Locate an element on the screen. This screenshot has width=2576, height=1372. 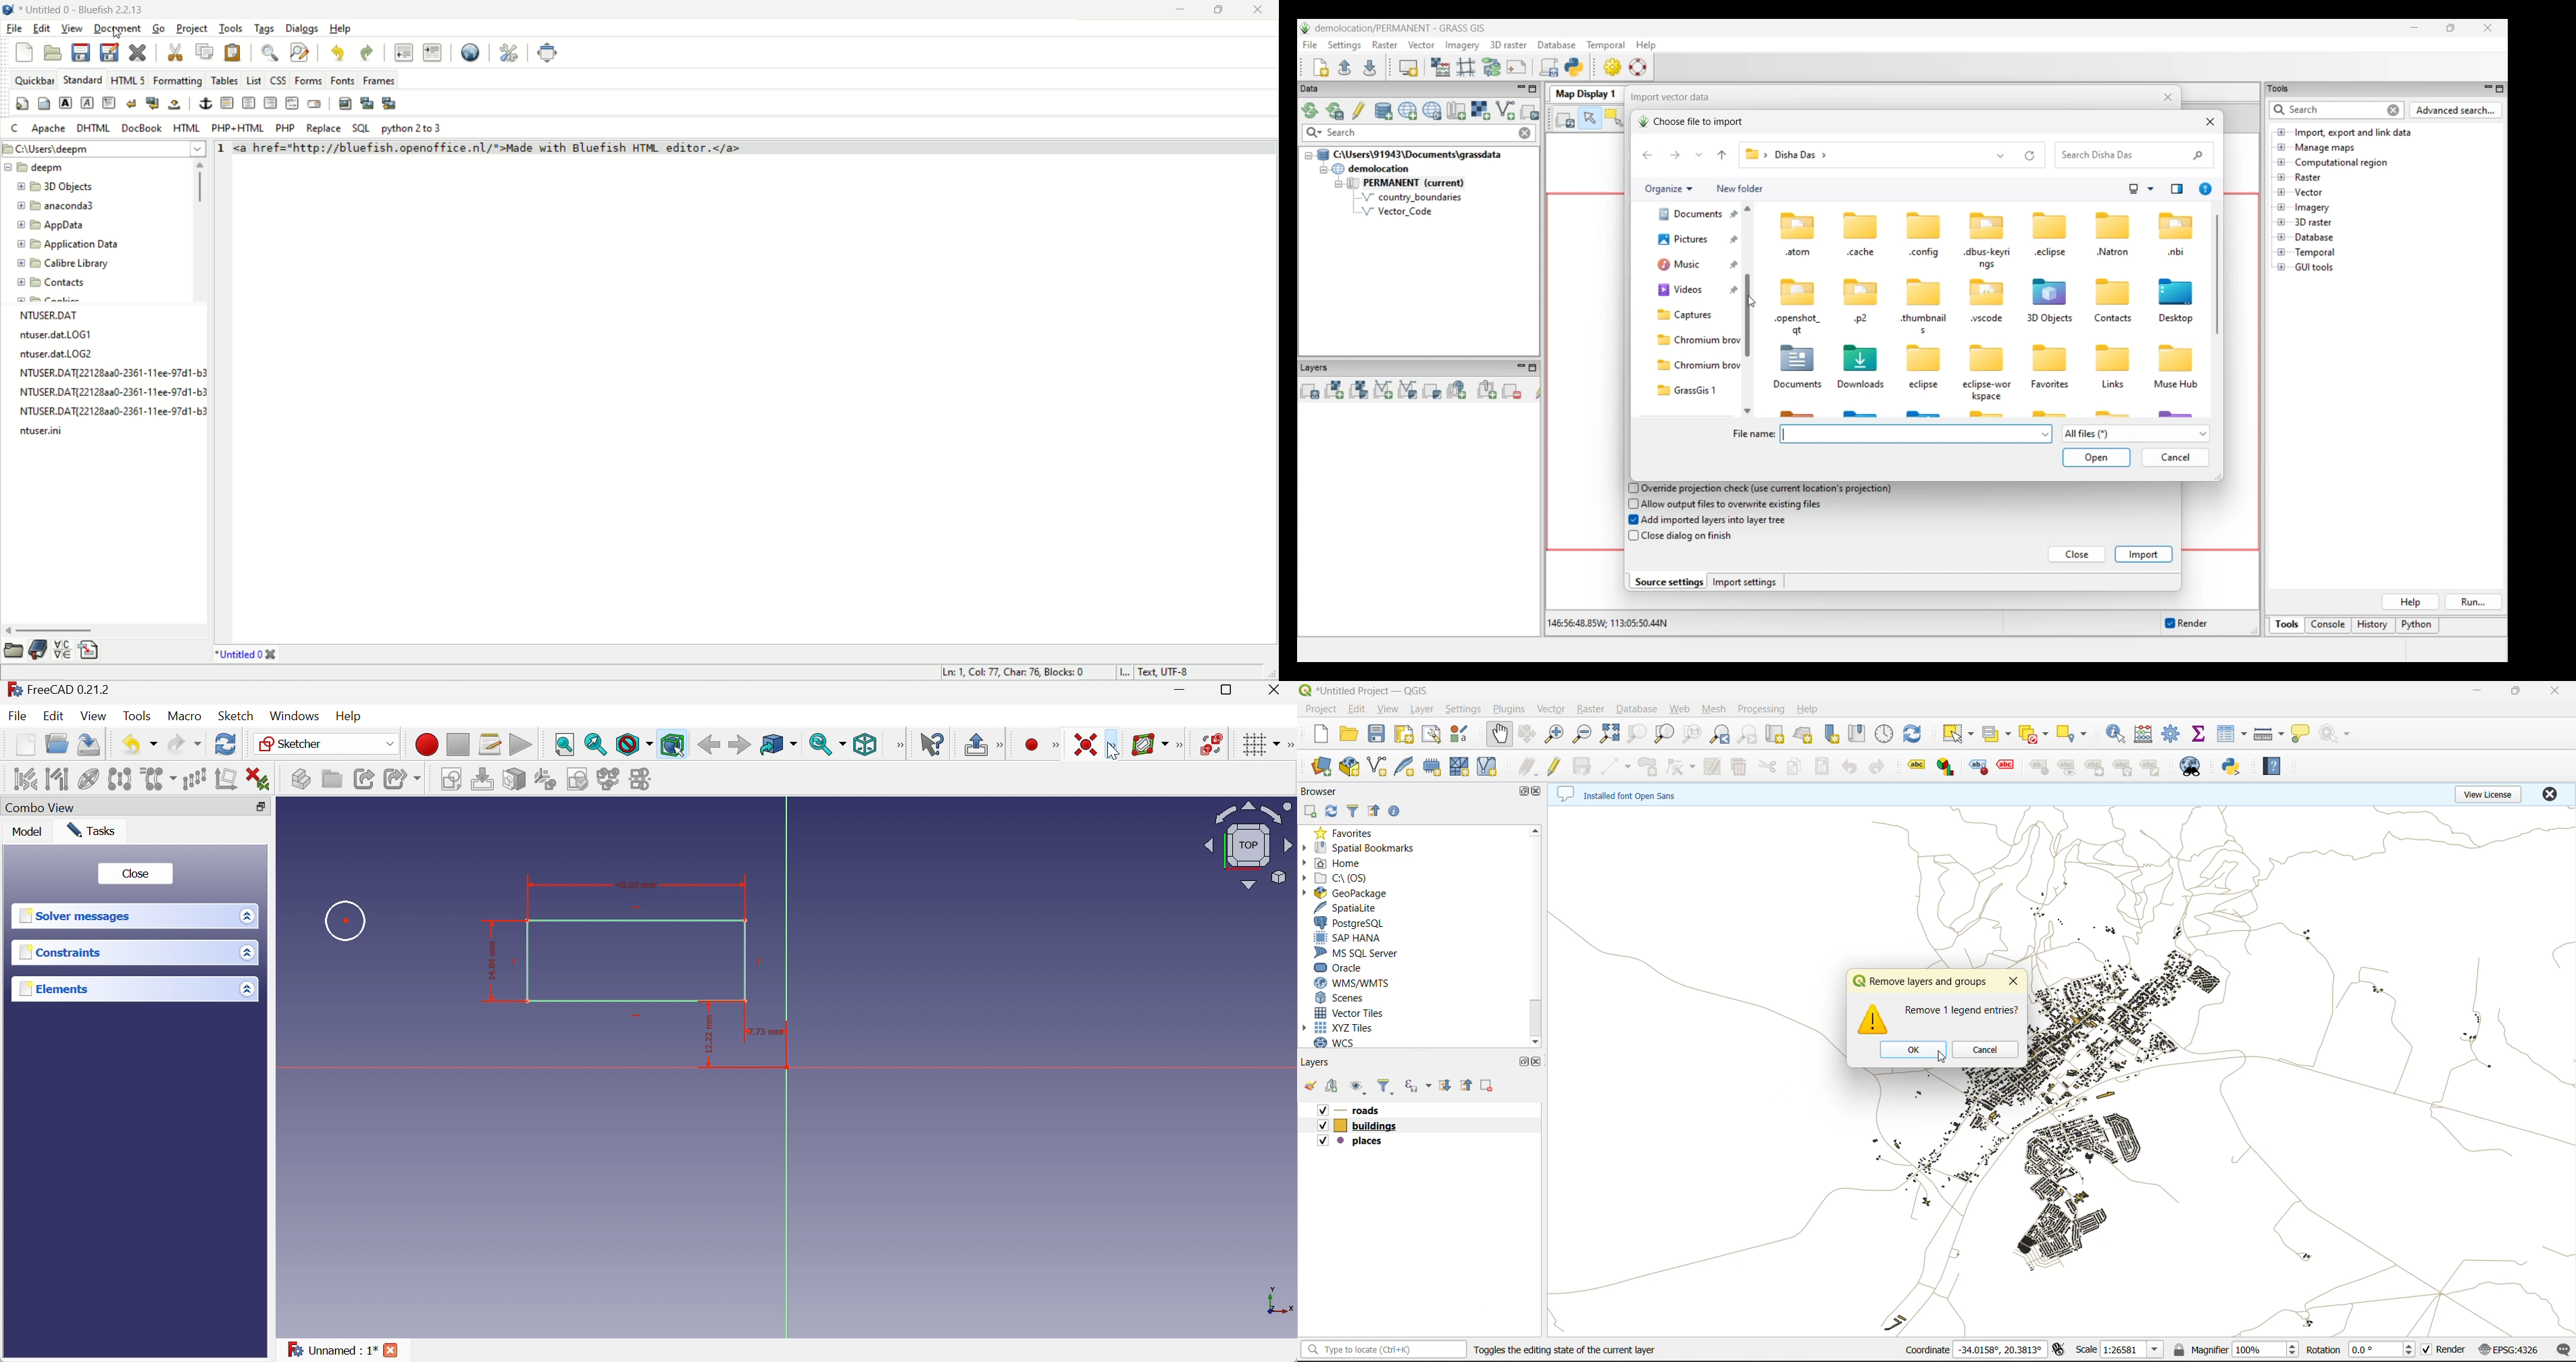
coordinates is located at coordinates (1976, 1349).